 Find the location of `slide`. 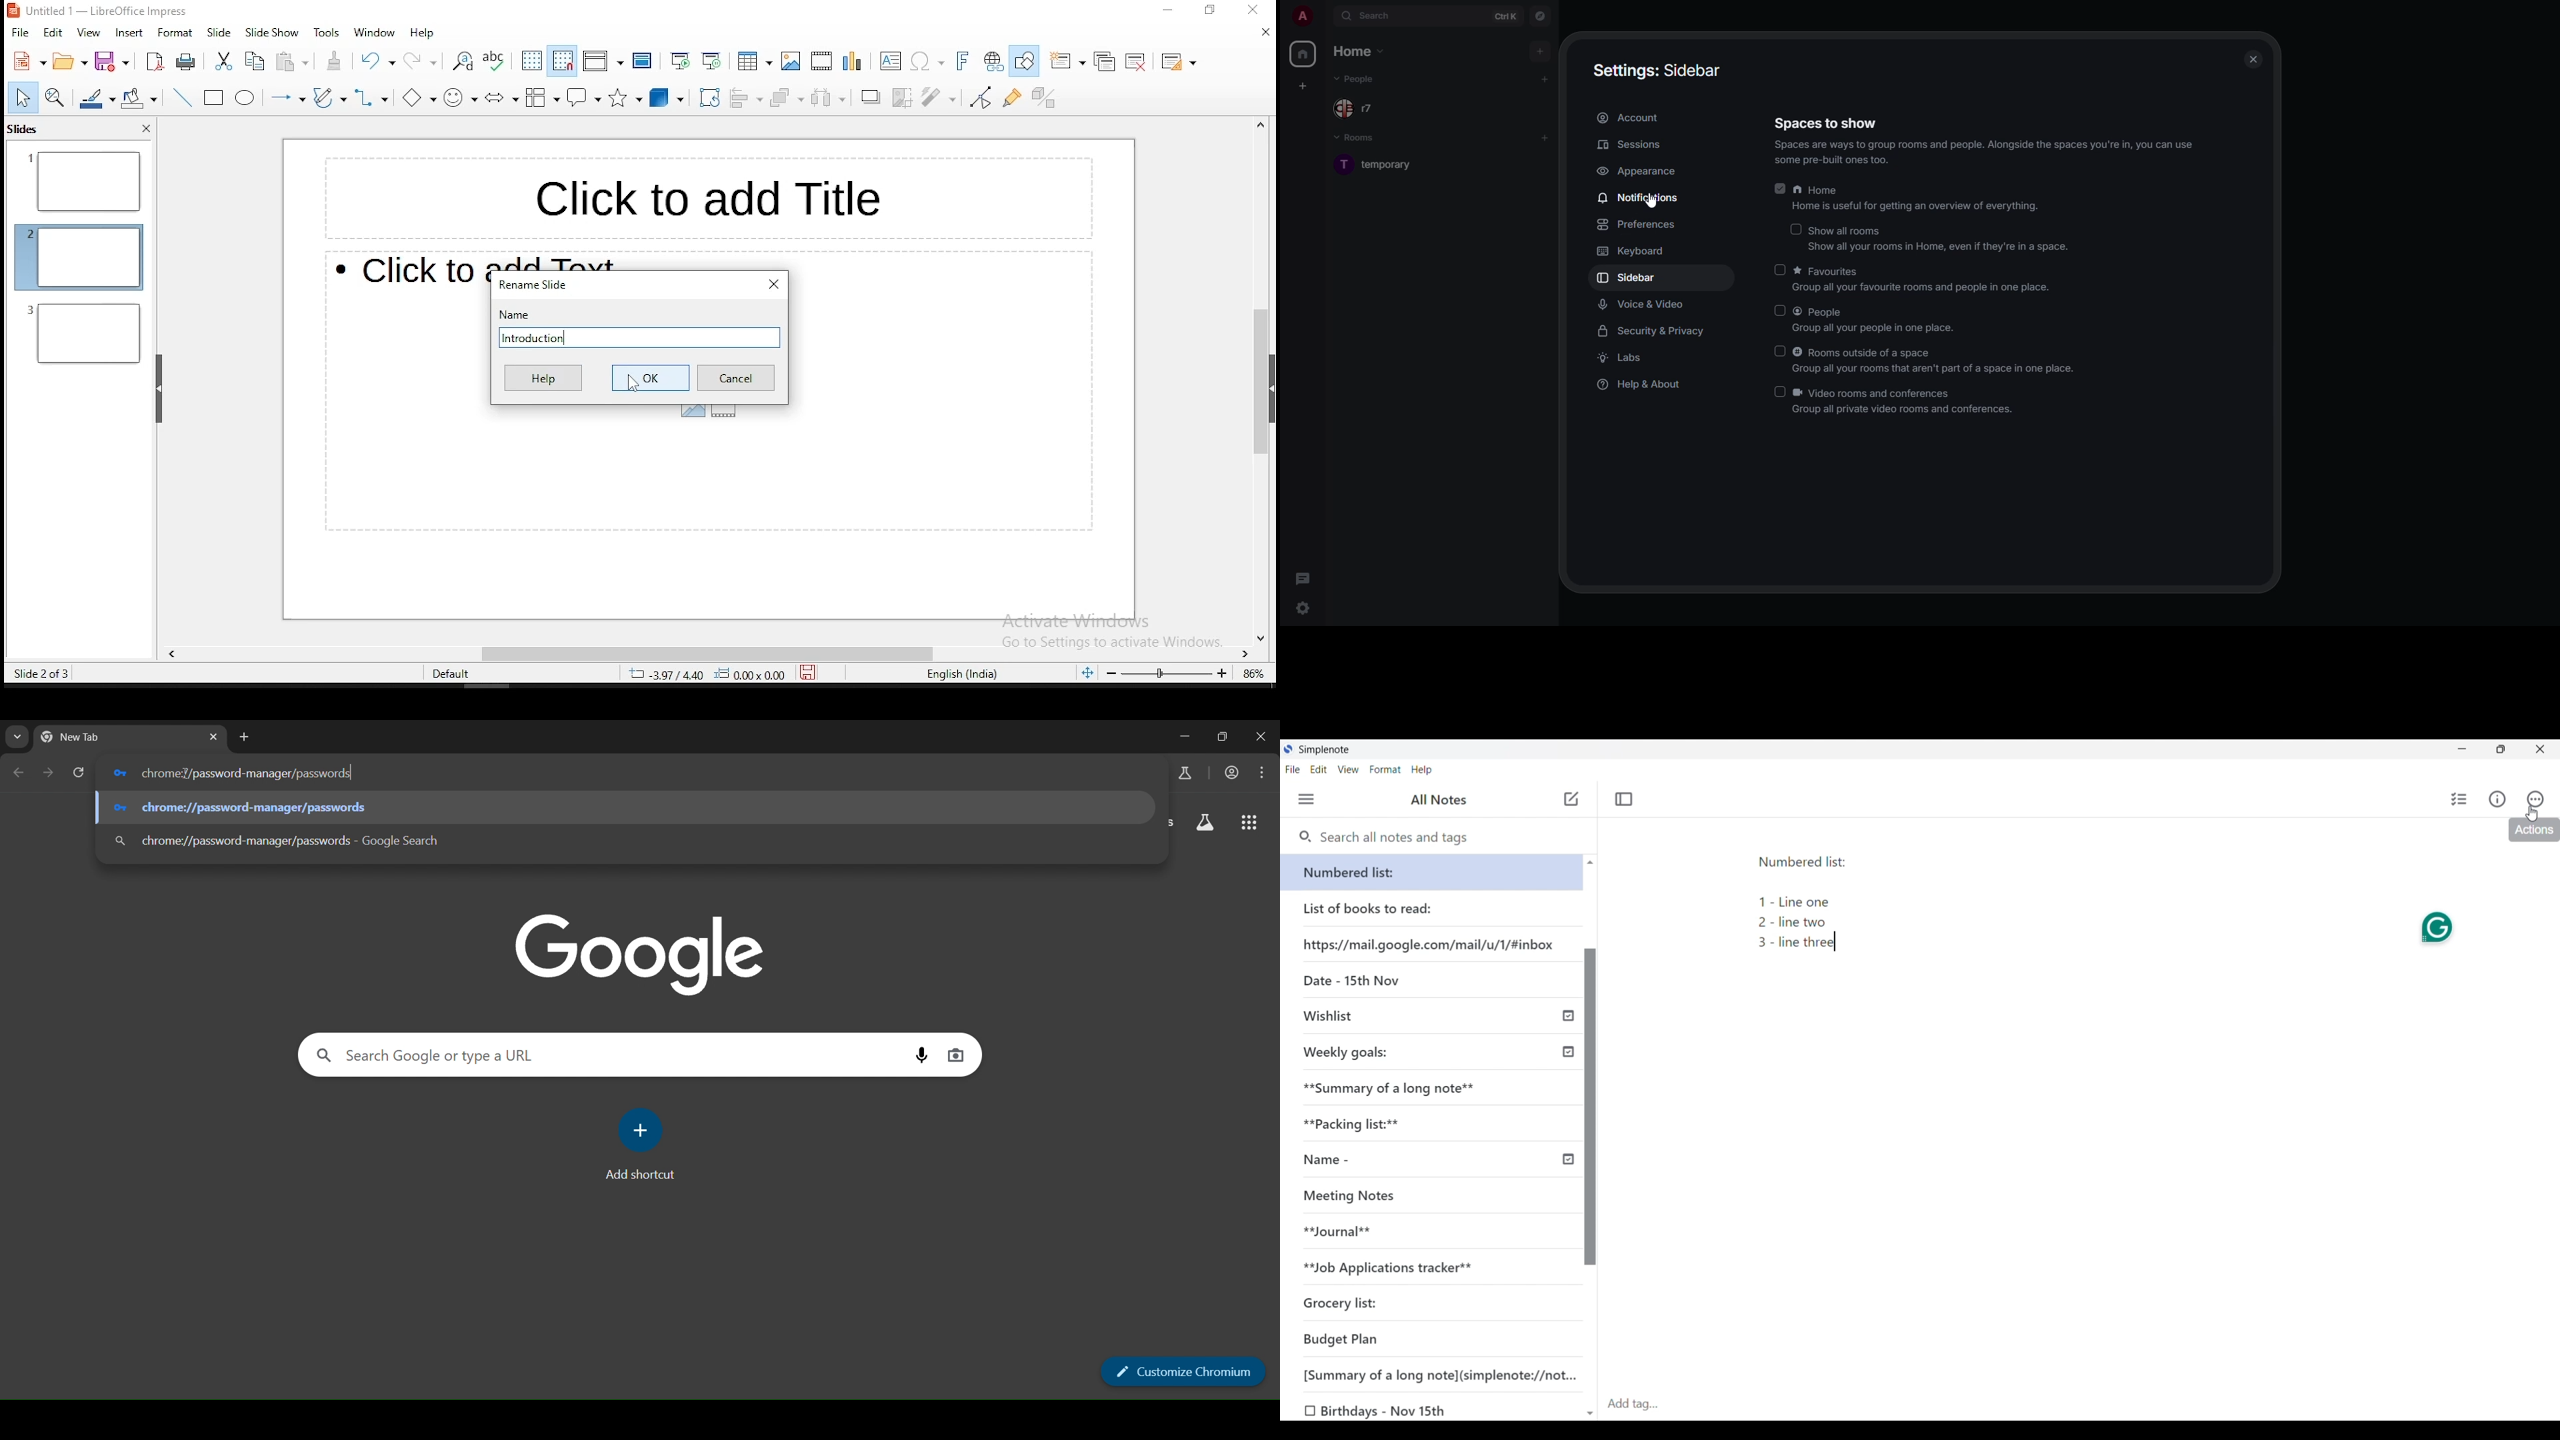

slide is located at coordinates (219, 33).